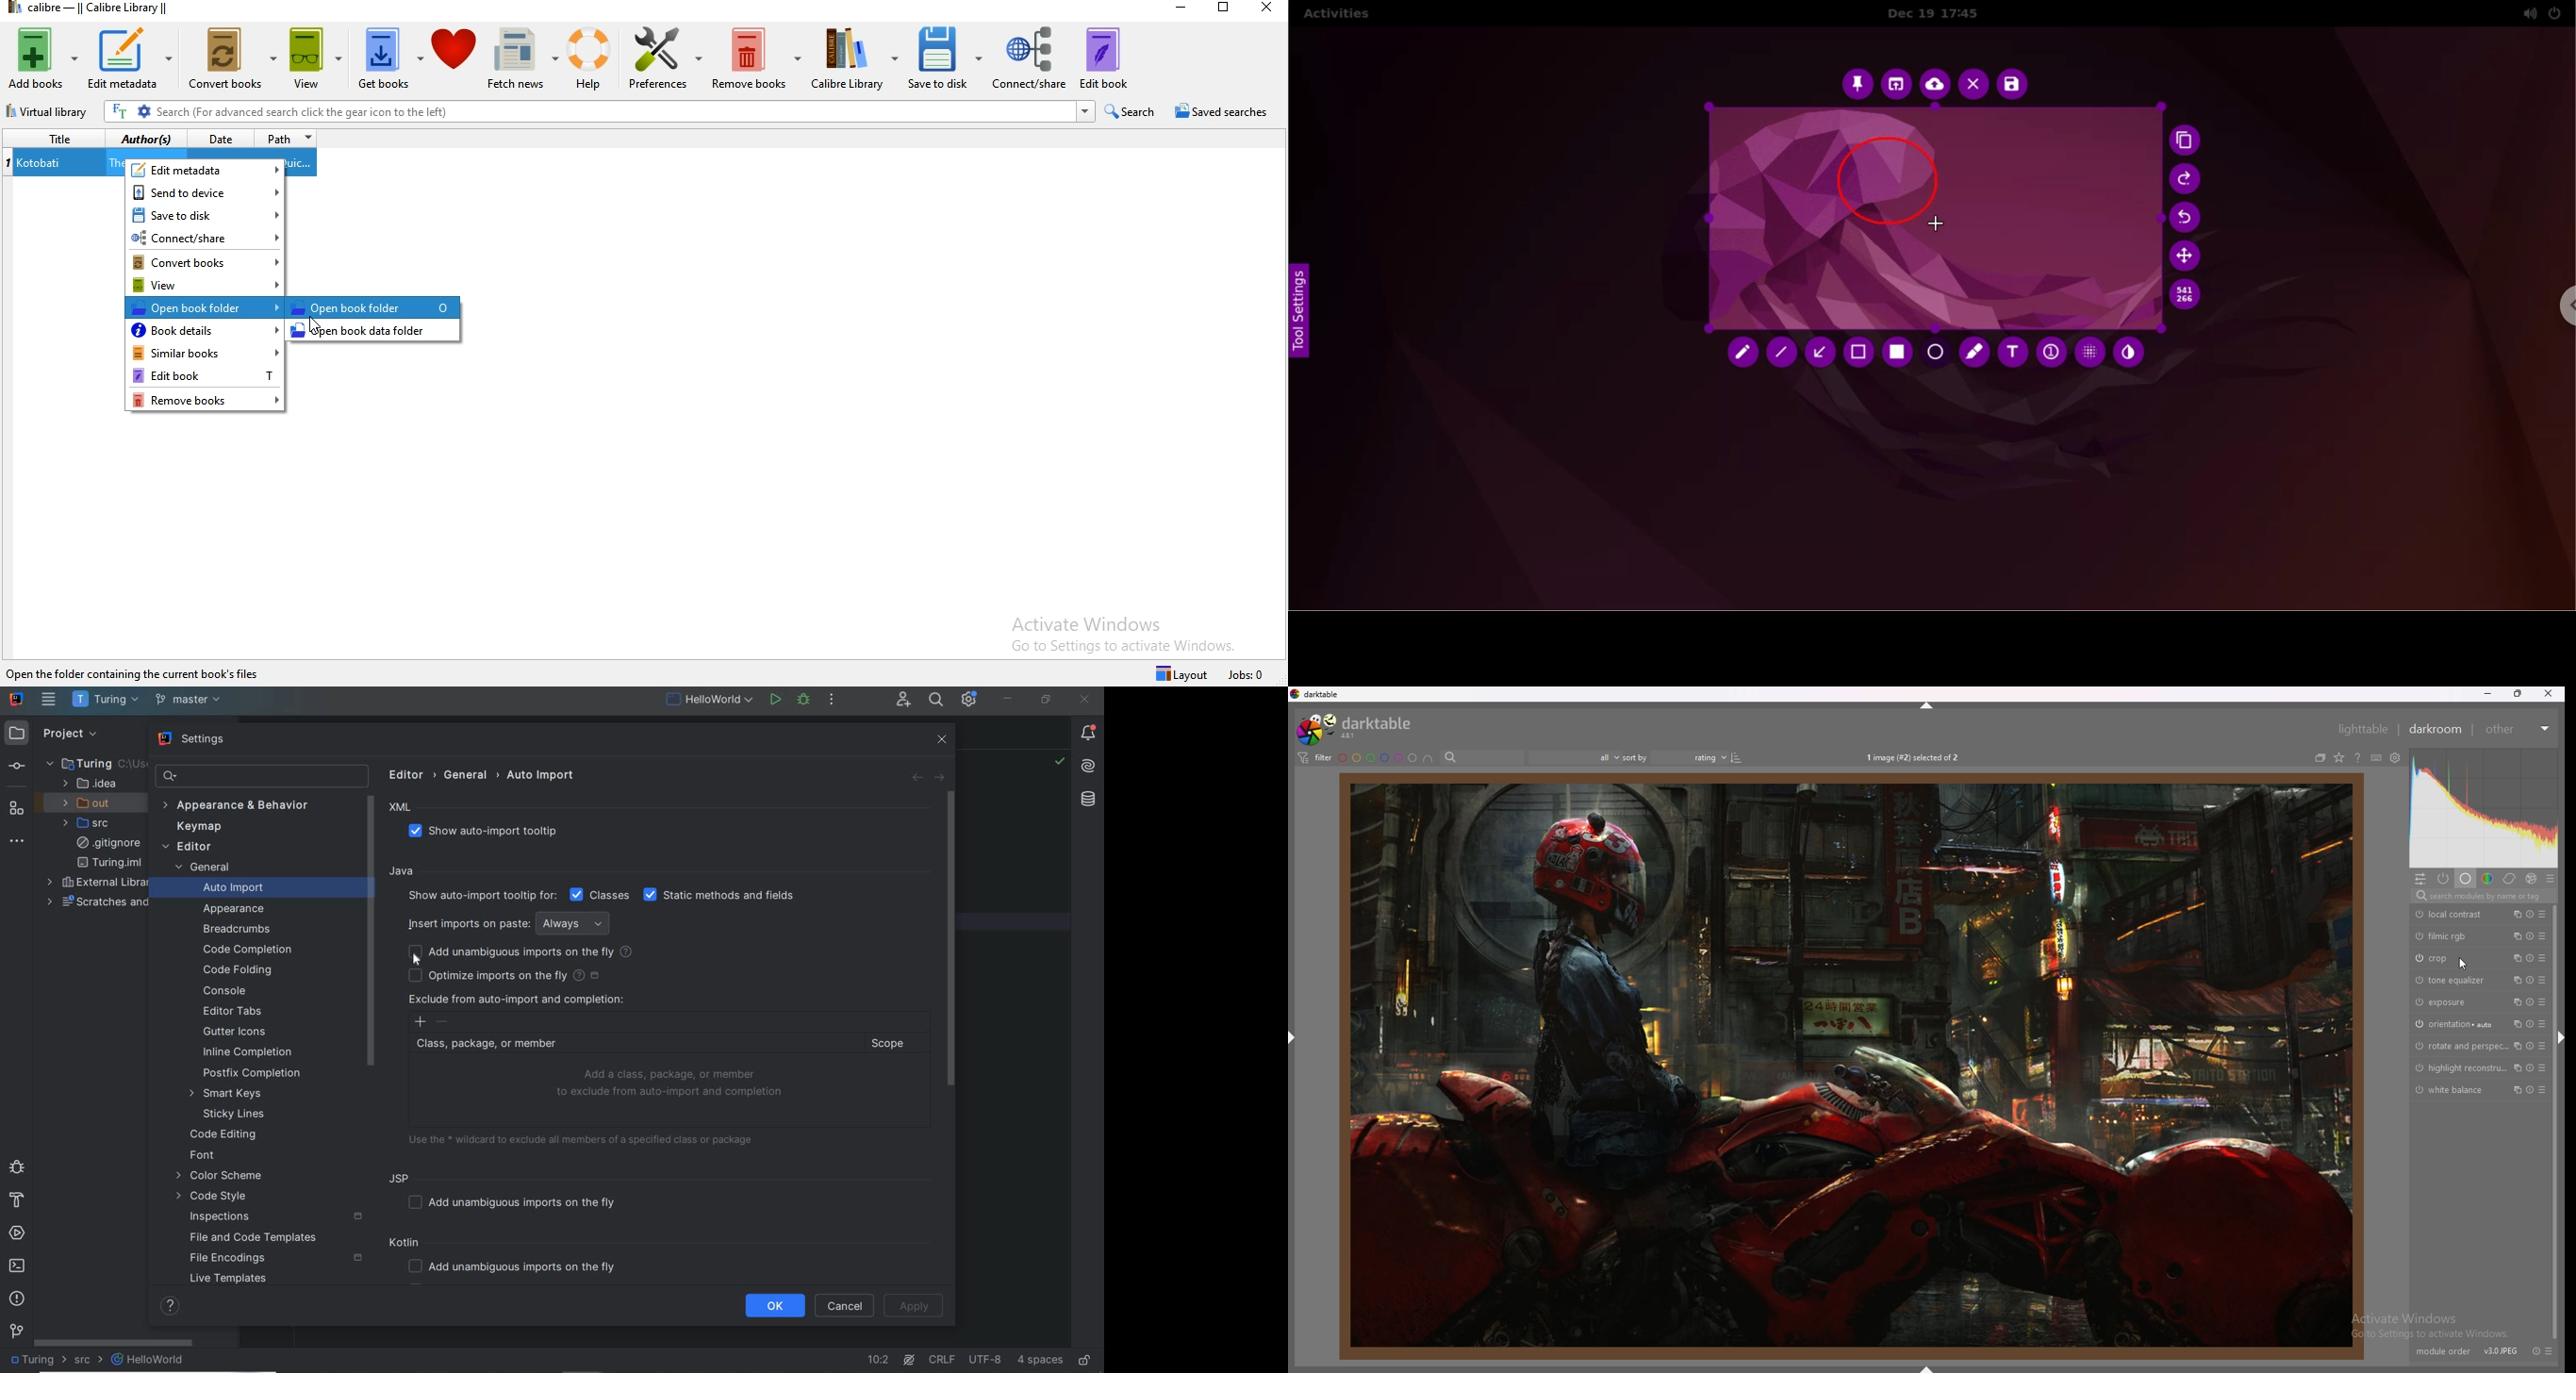 The image size is (2576, 1400). Describe the element at coordinates (2421, 879) in the screenshot. I see `quick access panel` at that location.